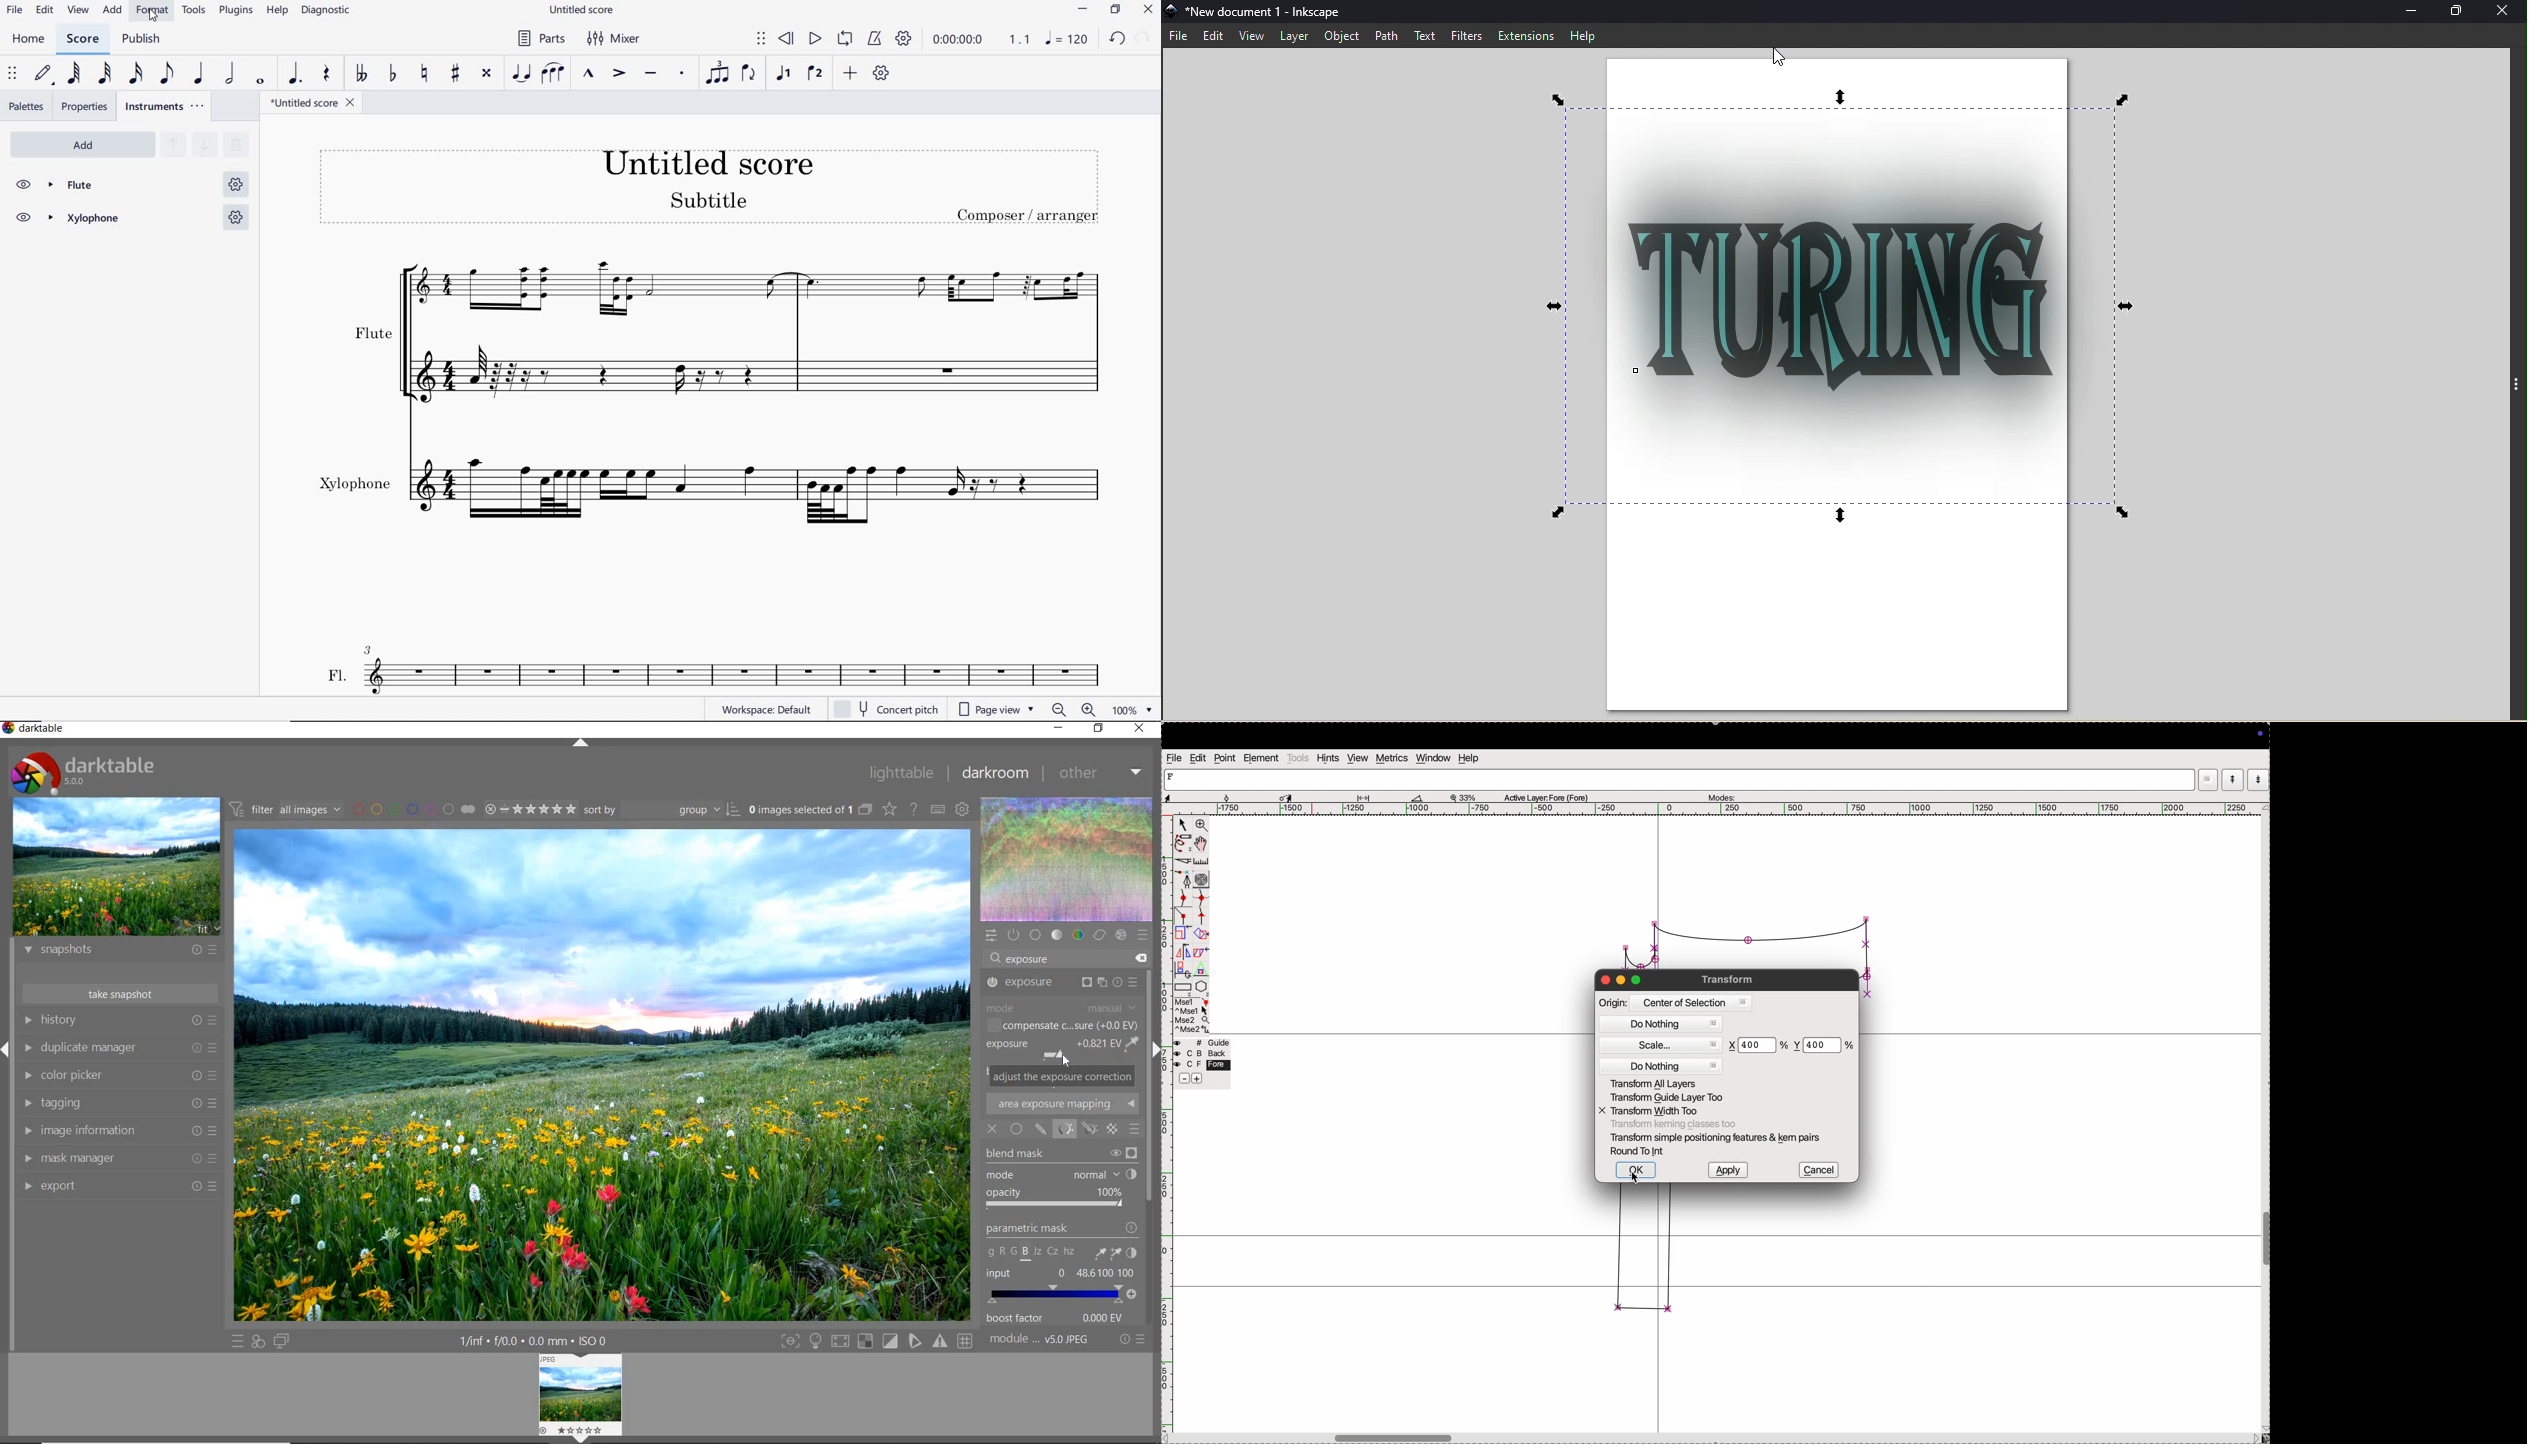  Describe the element at coordinates (1080, 934) in the screenshot. I see `color` at that location.